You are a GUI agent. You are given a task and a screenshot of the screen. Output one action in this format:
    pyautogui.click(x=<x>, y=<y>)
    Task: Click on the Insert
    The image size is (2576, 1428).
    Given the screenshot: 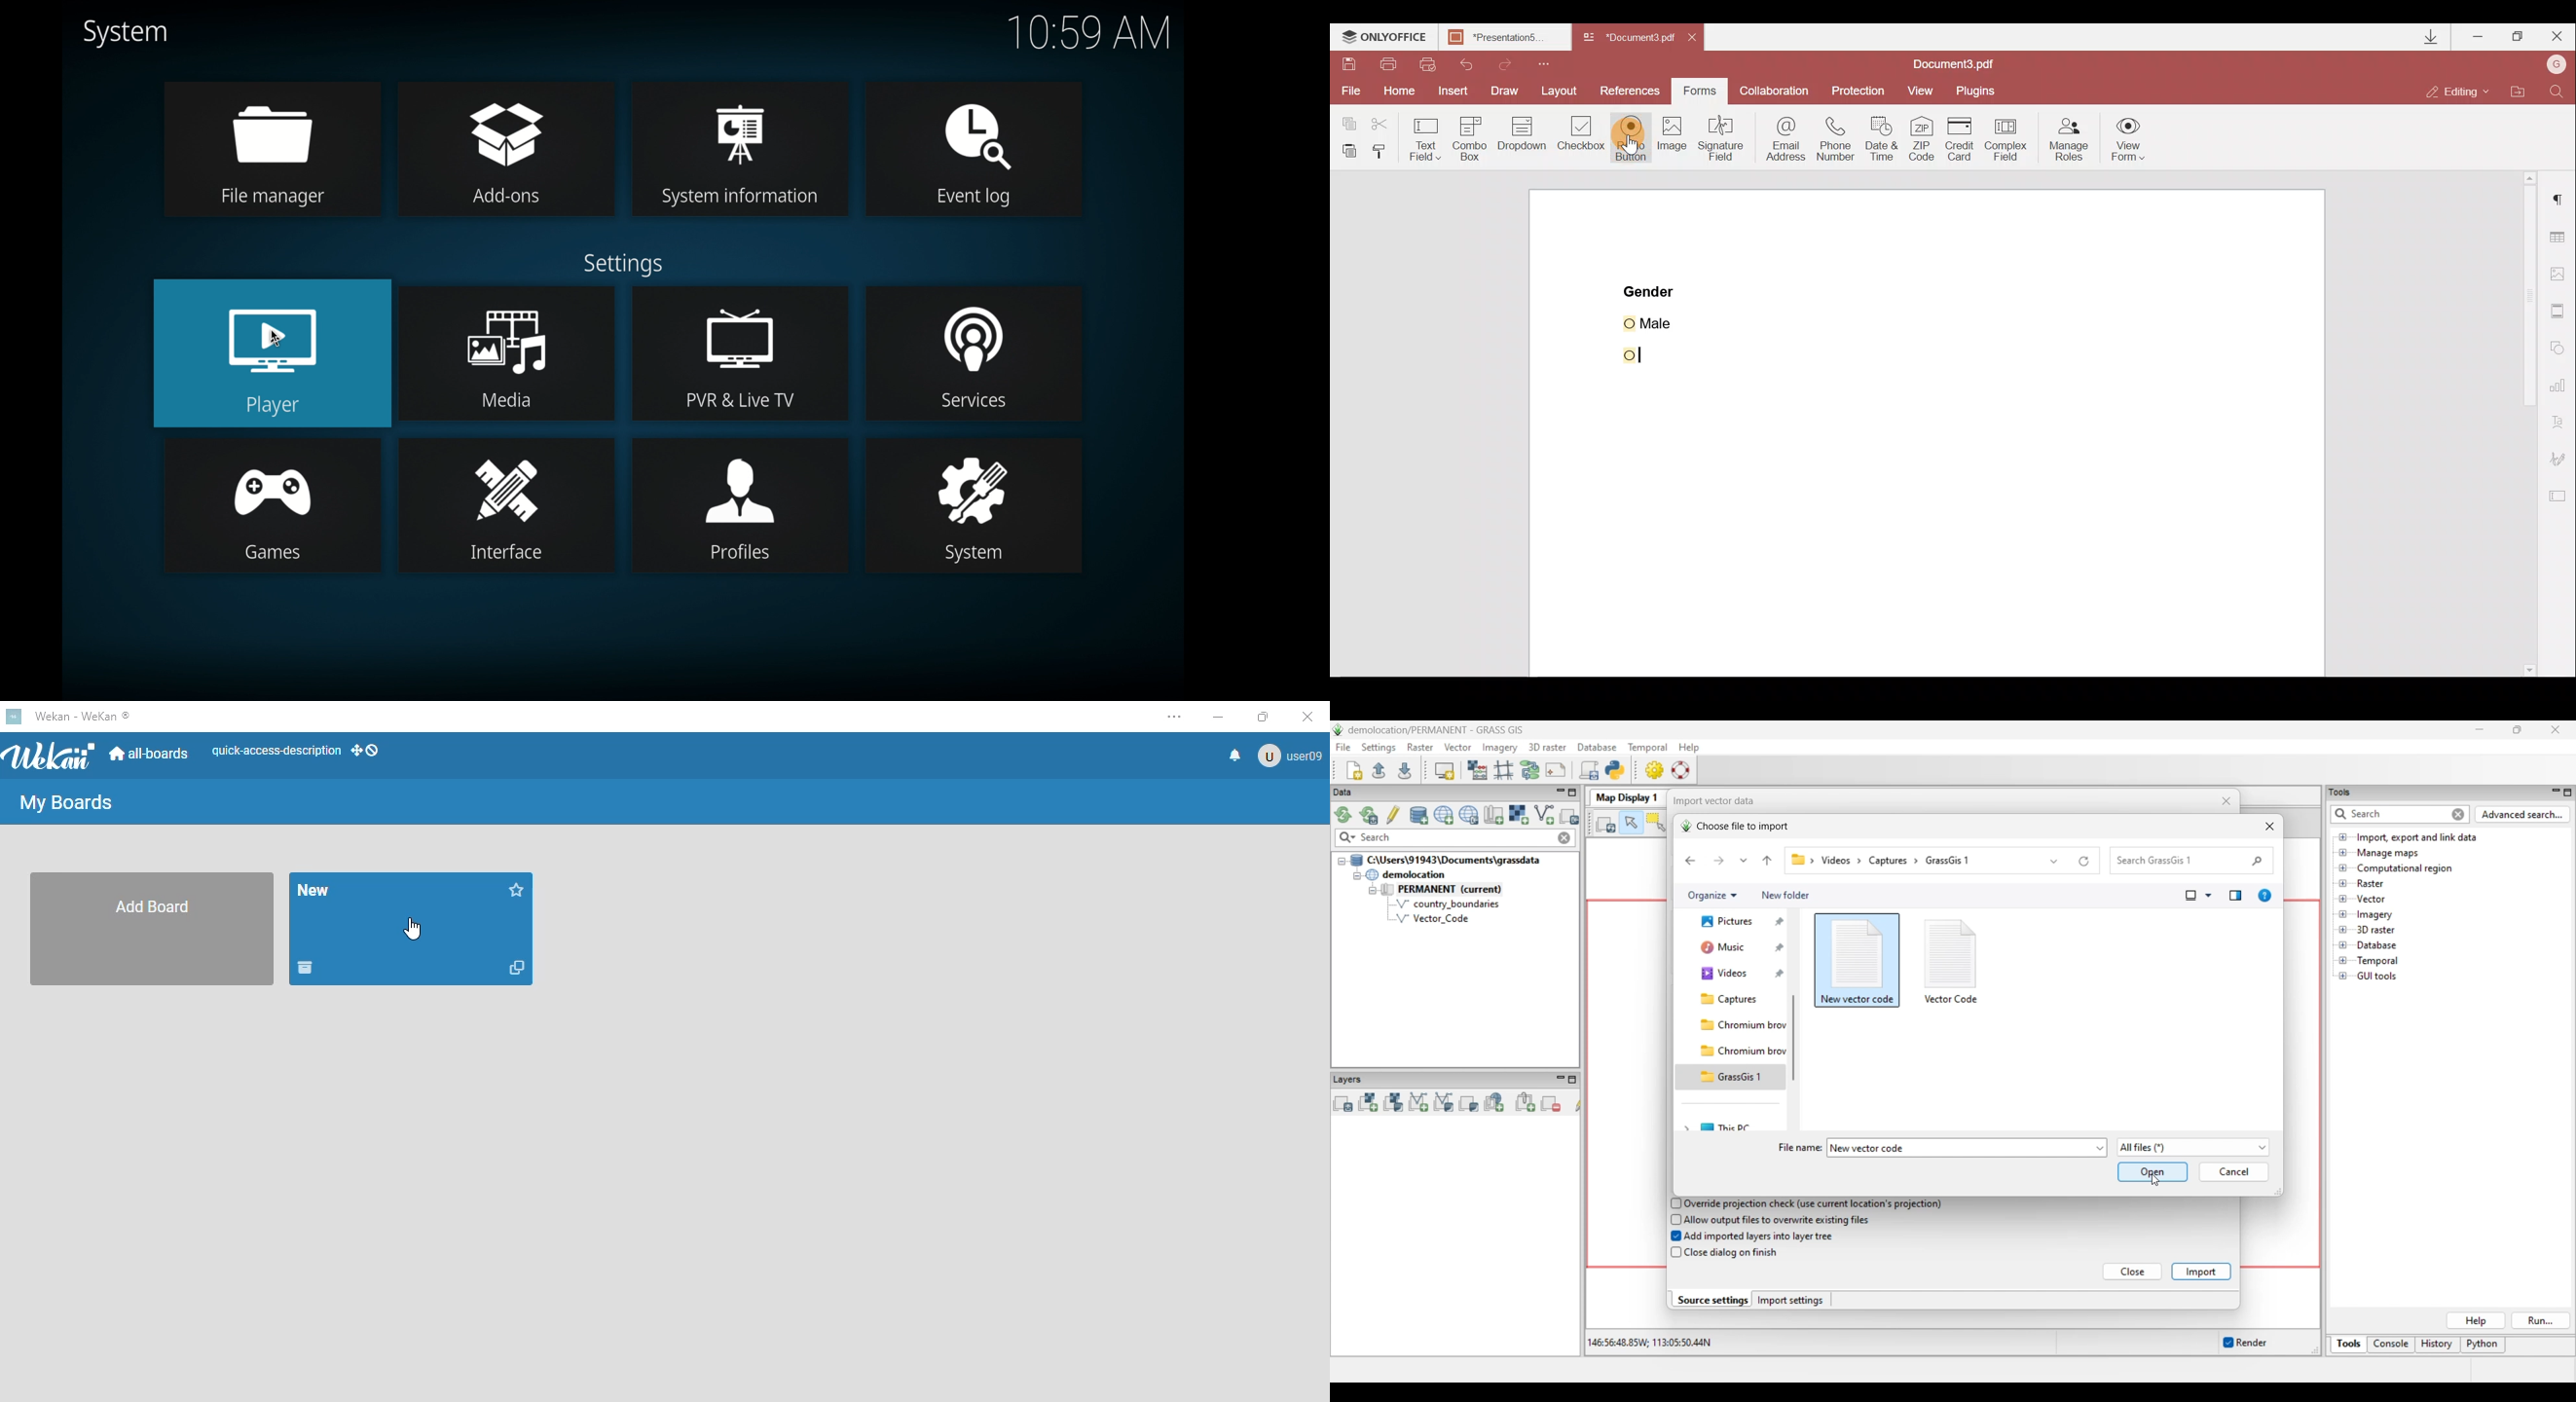 What is the action you would take?
    pyautogui.click(x=1451, y=92)
    